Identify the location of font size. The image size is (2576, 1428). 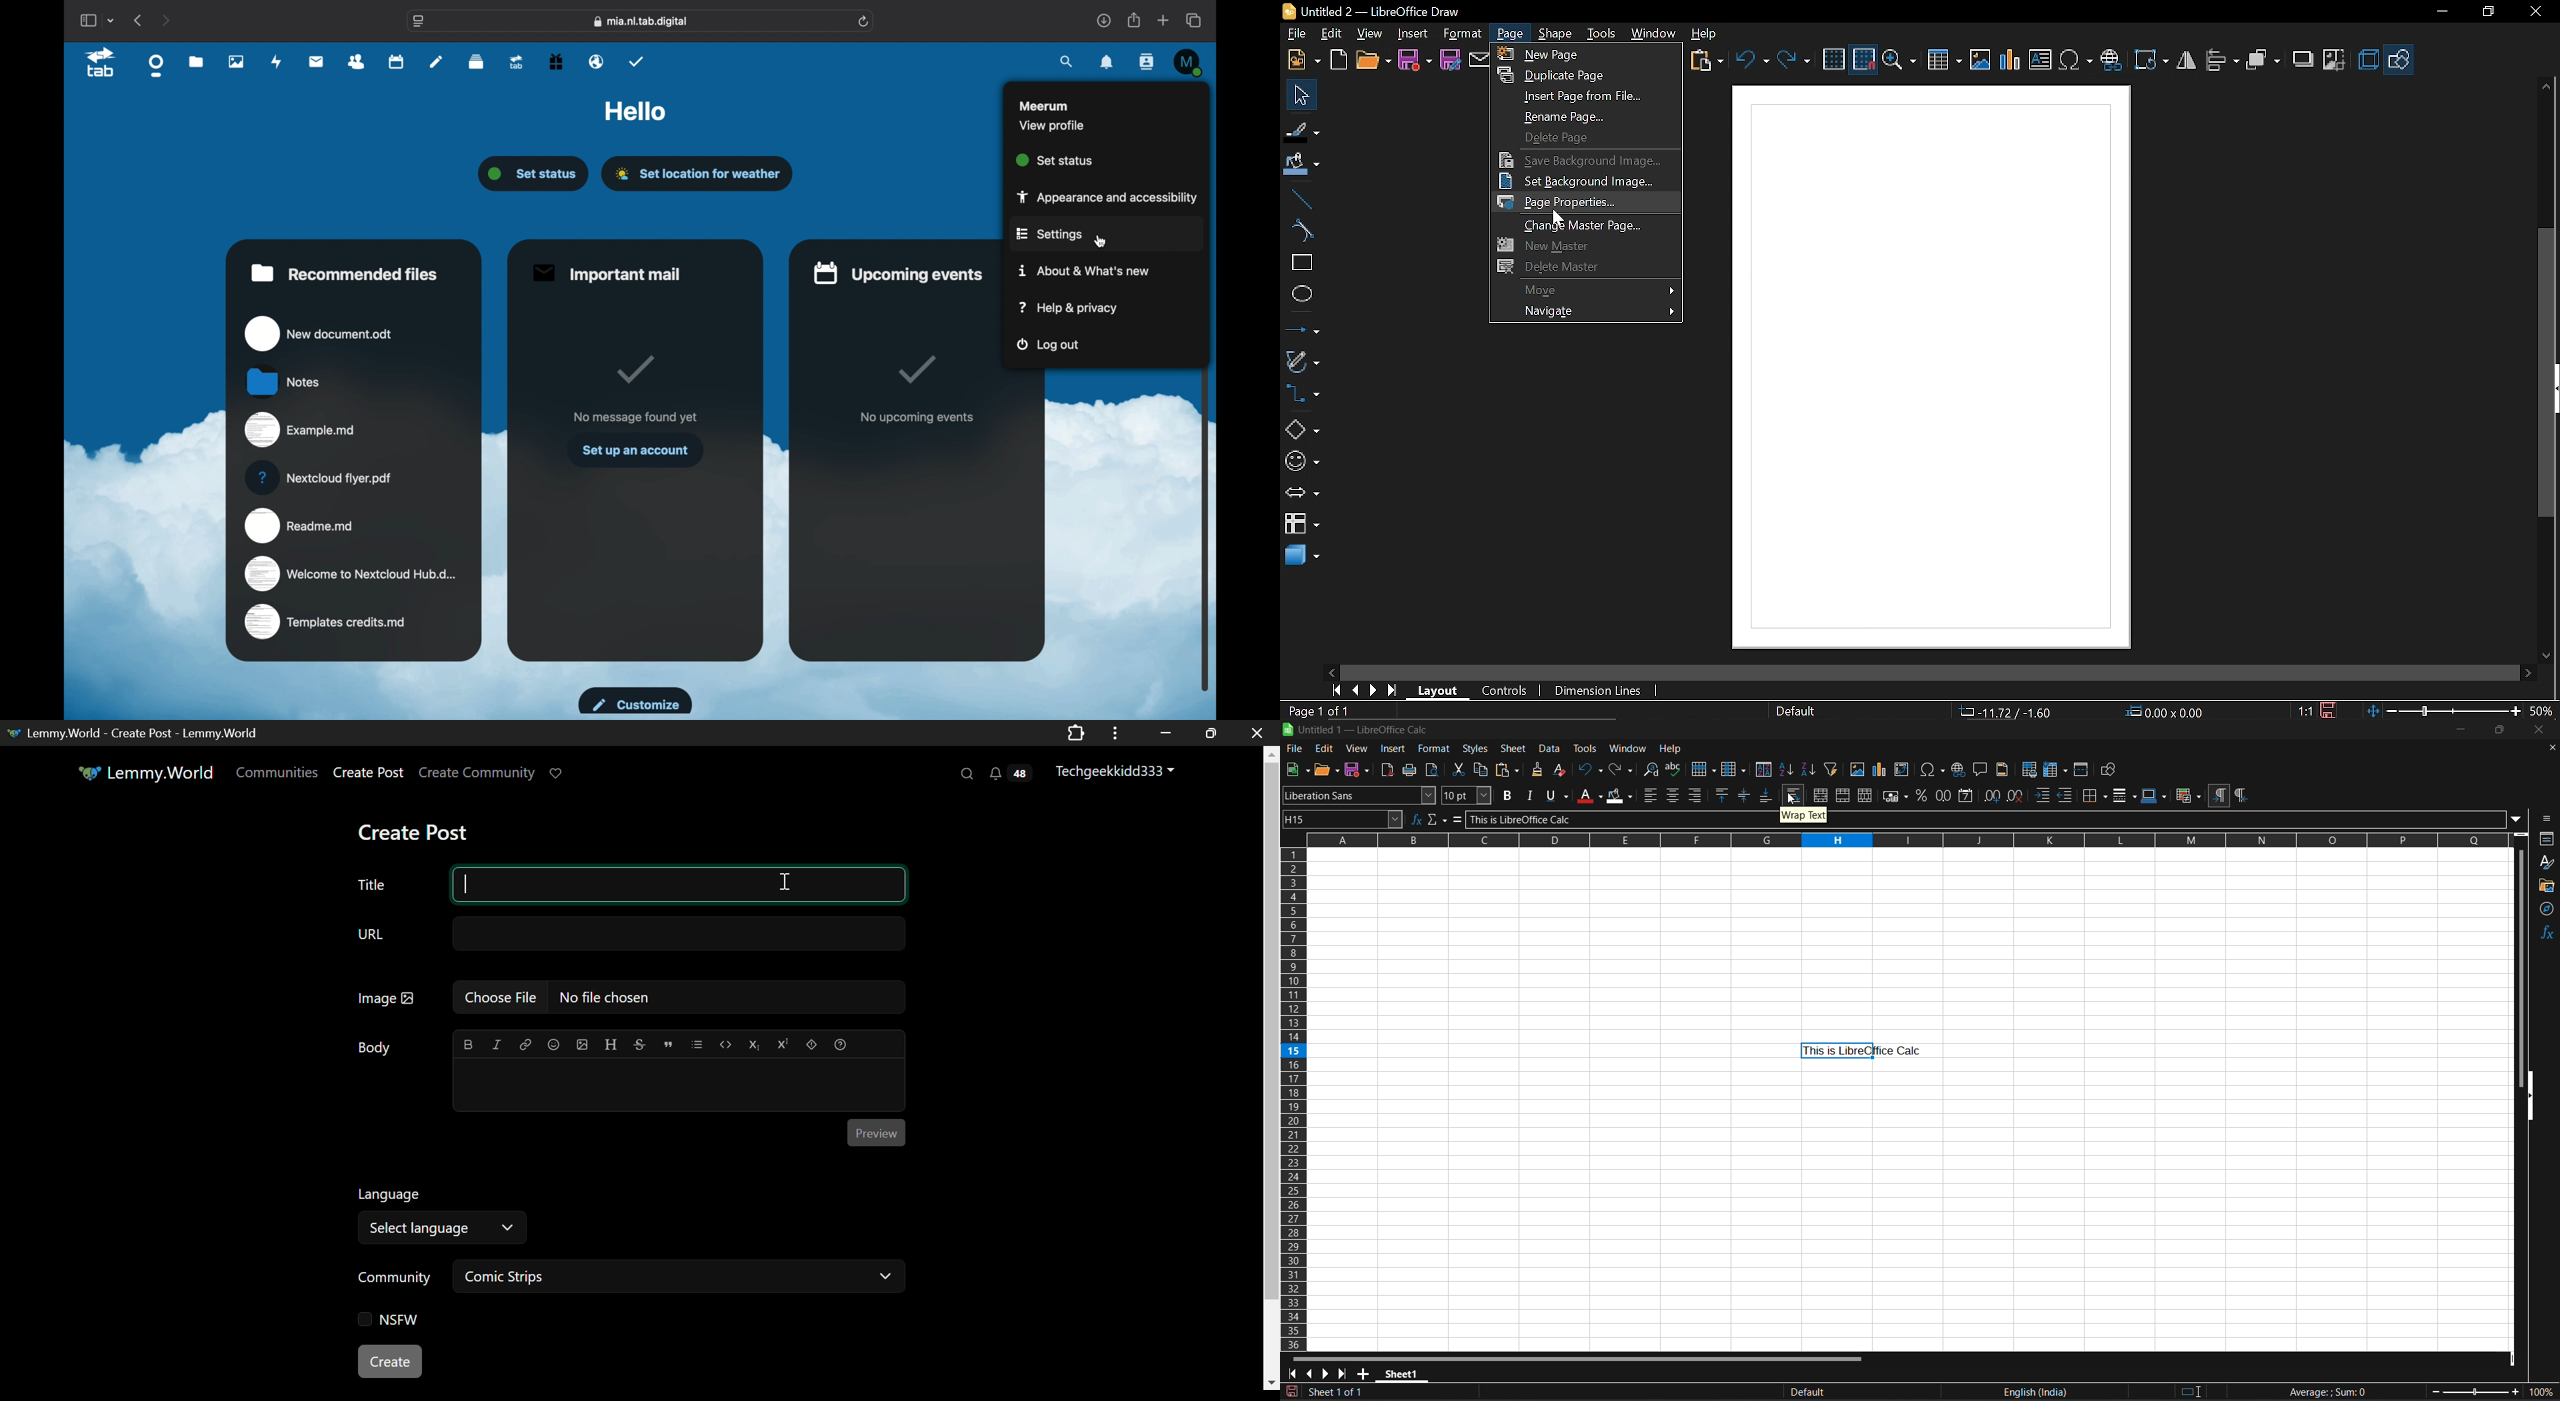
(1467, 795).